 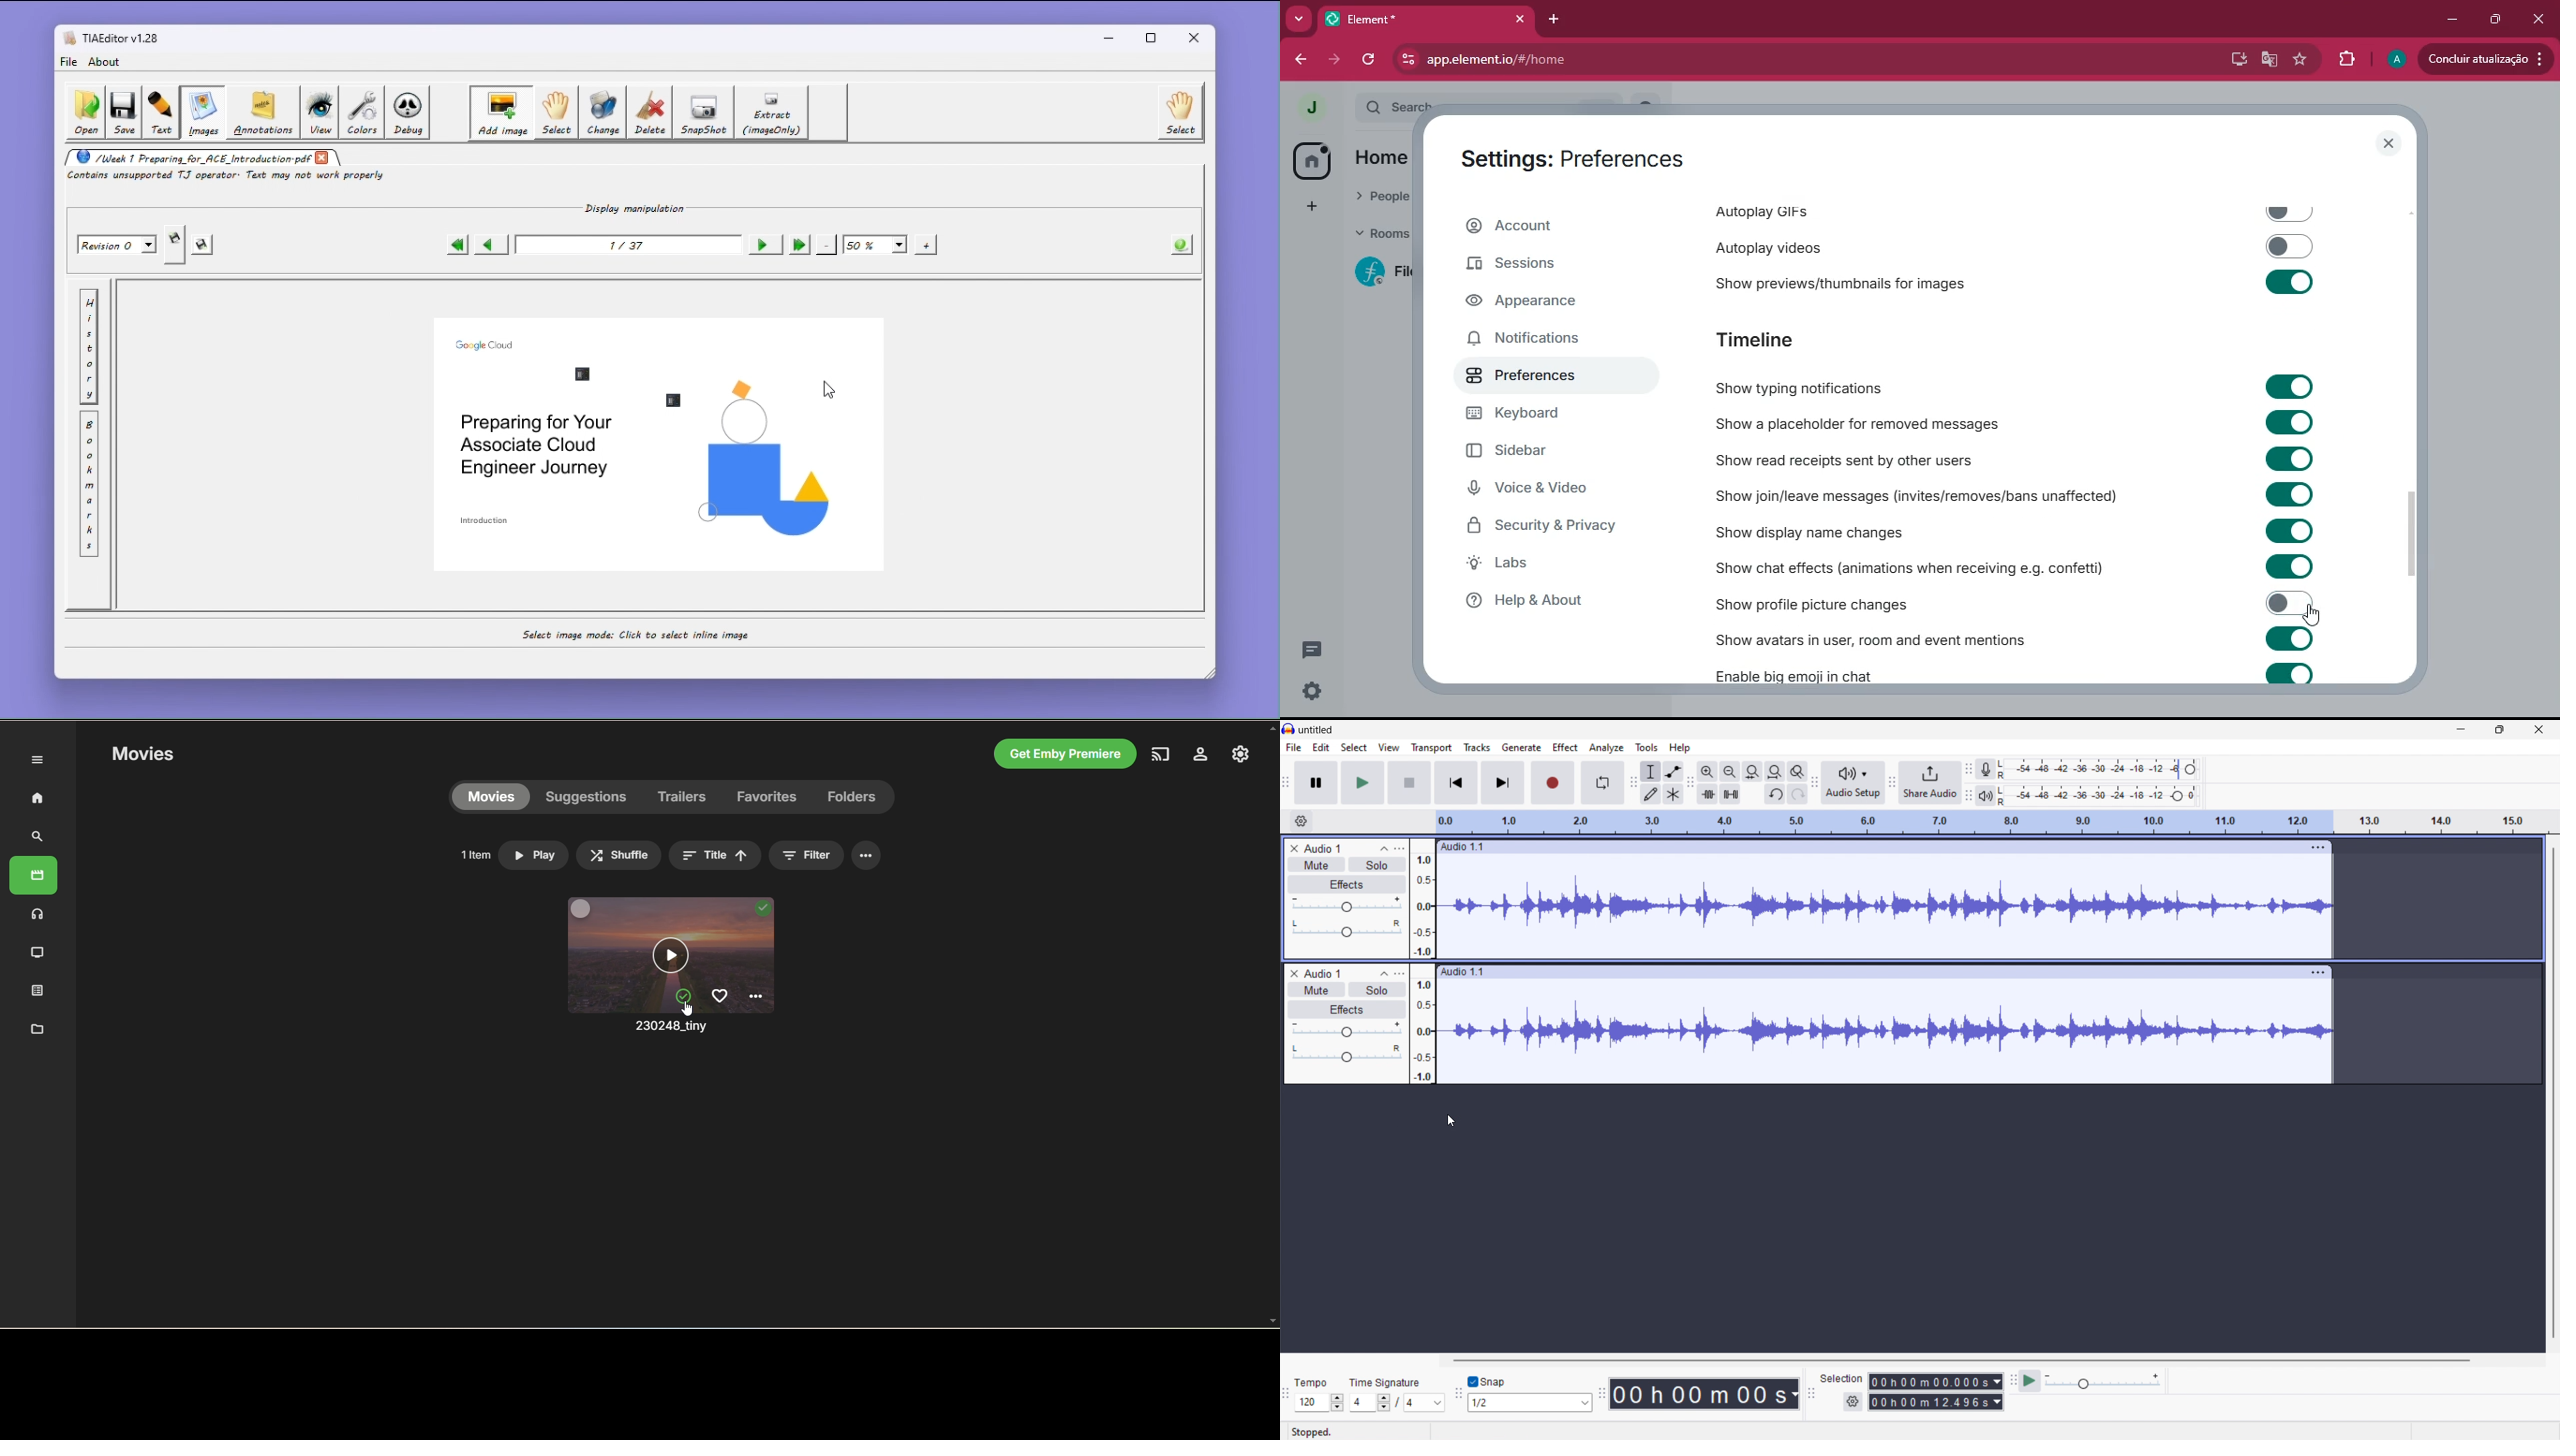 I want to click on undo, so click(x=1775, y=795).